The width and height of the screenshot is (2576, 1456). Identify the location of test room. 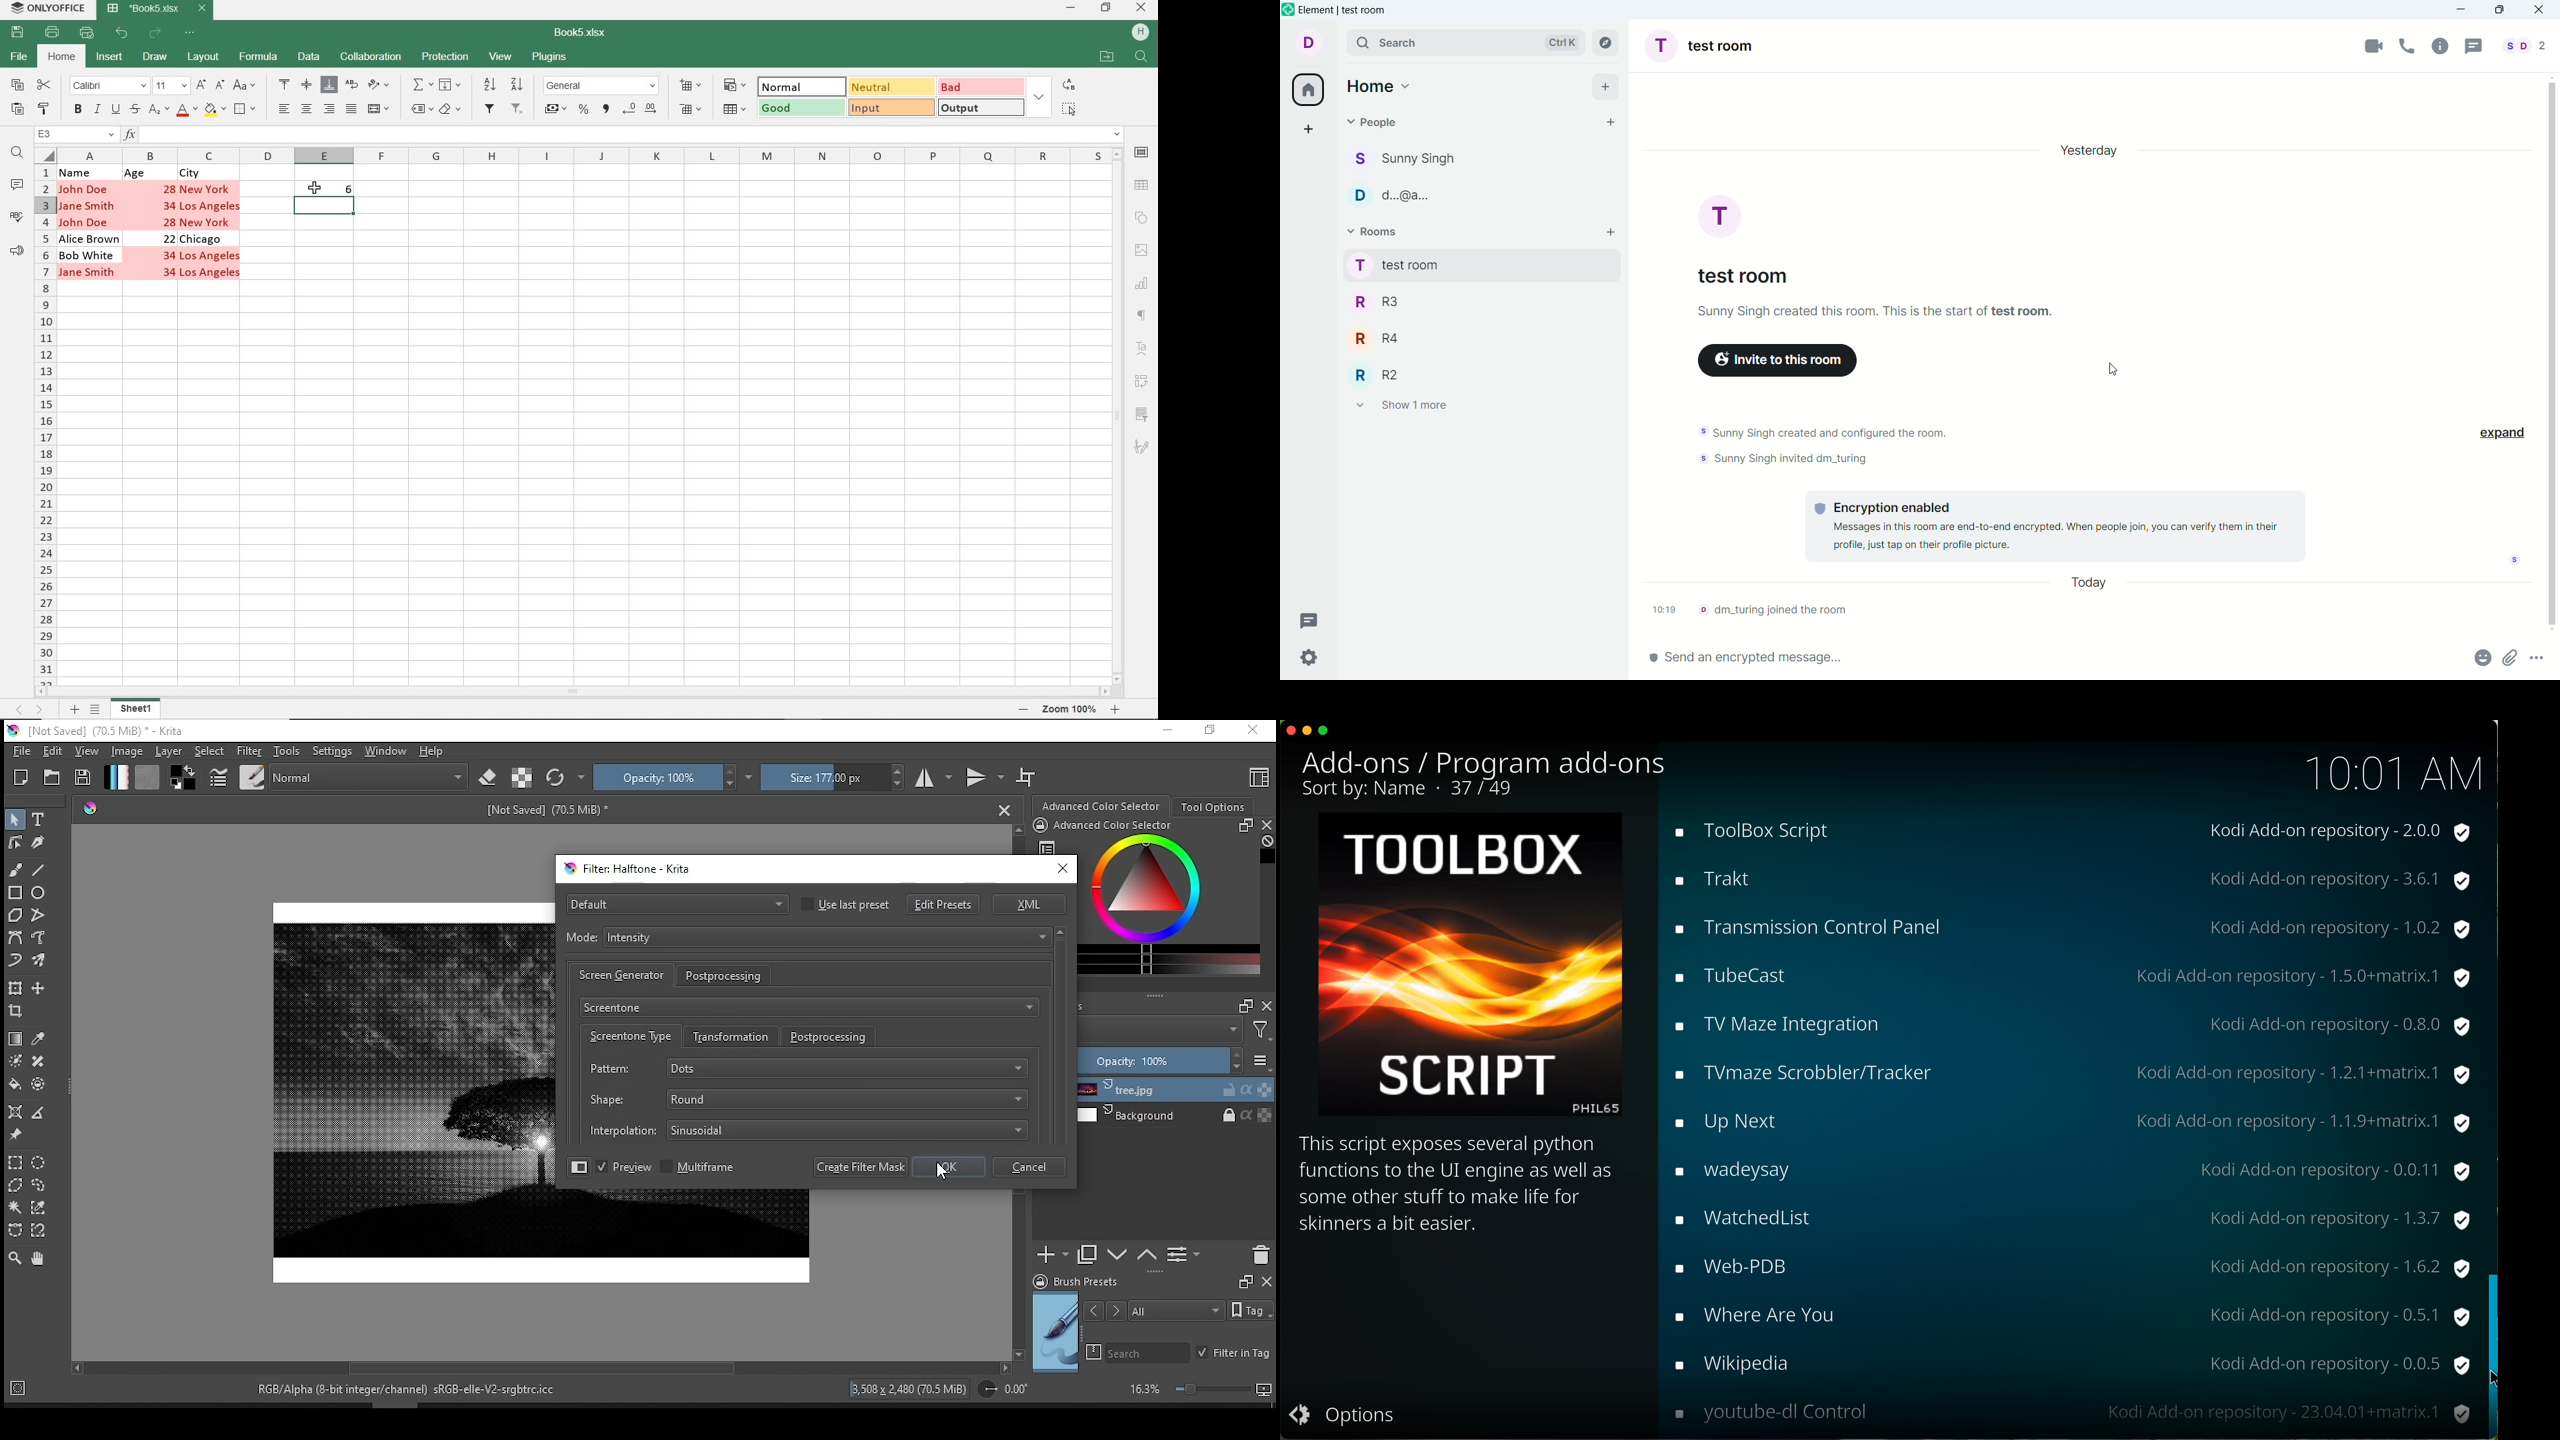
(1479, 266).